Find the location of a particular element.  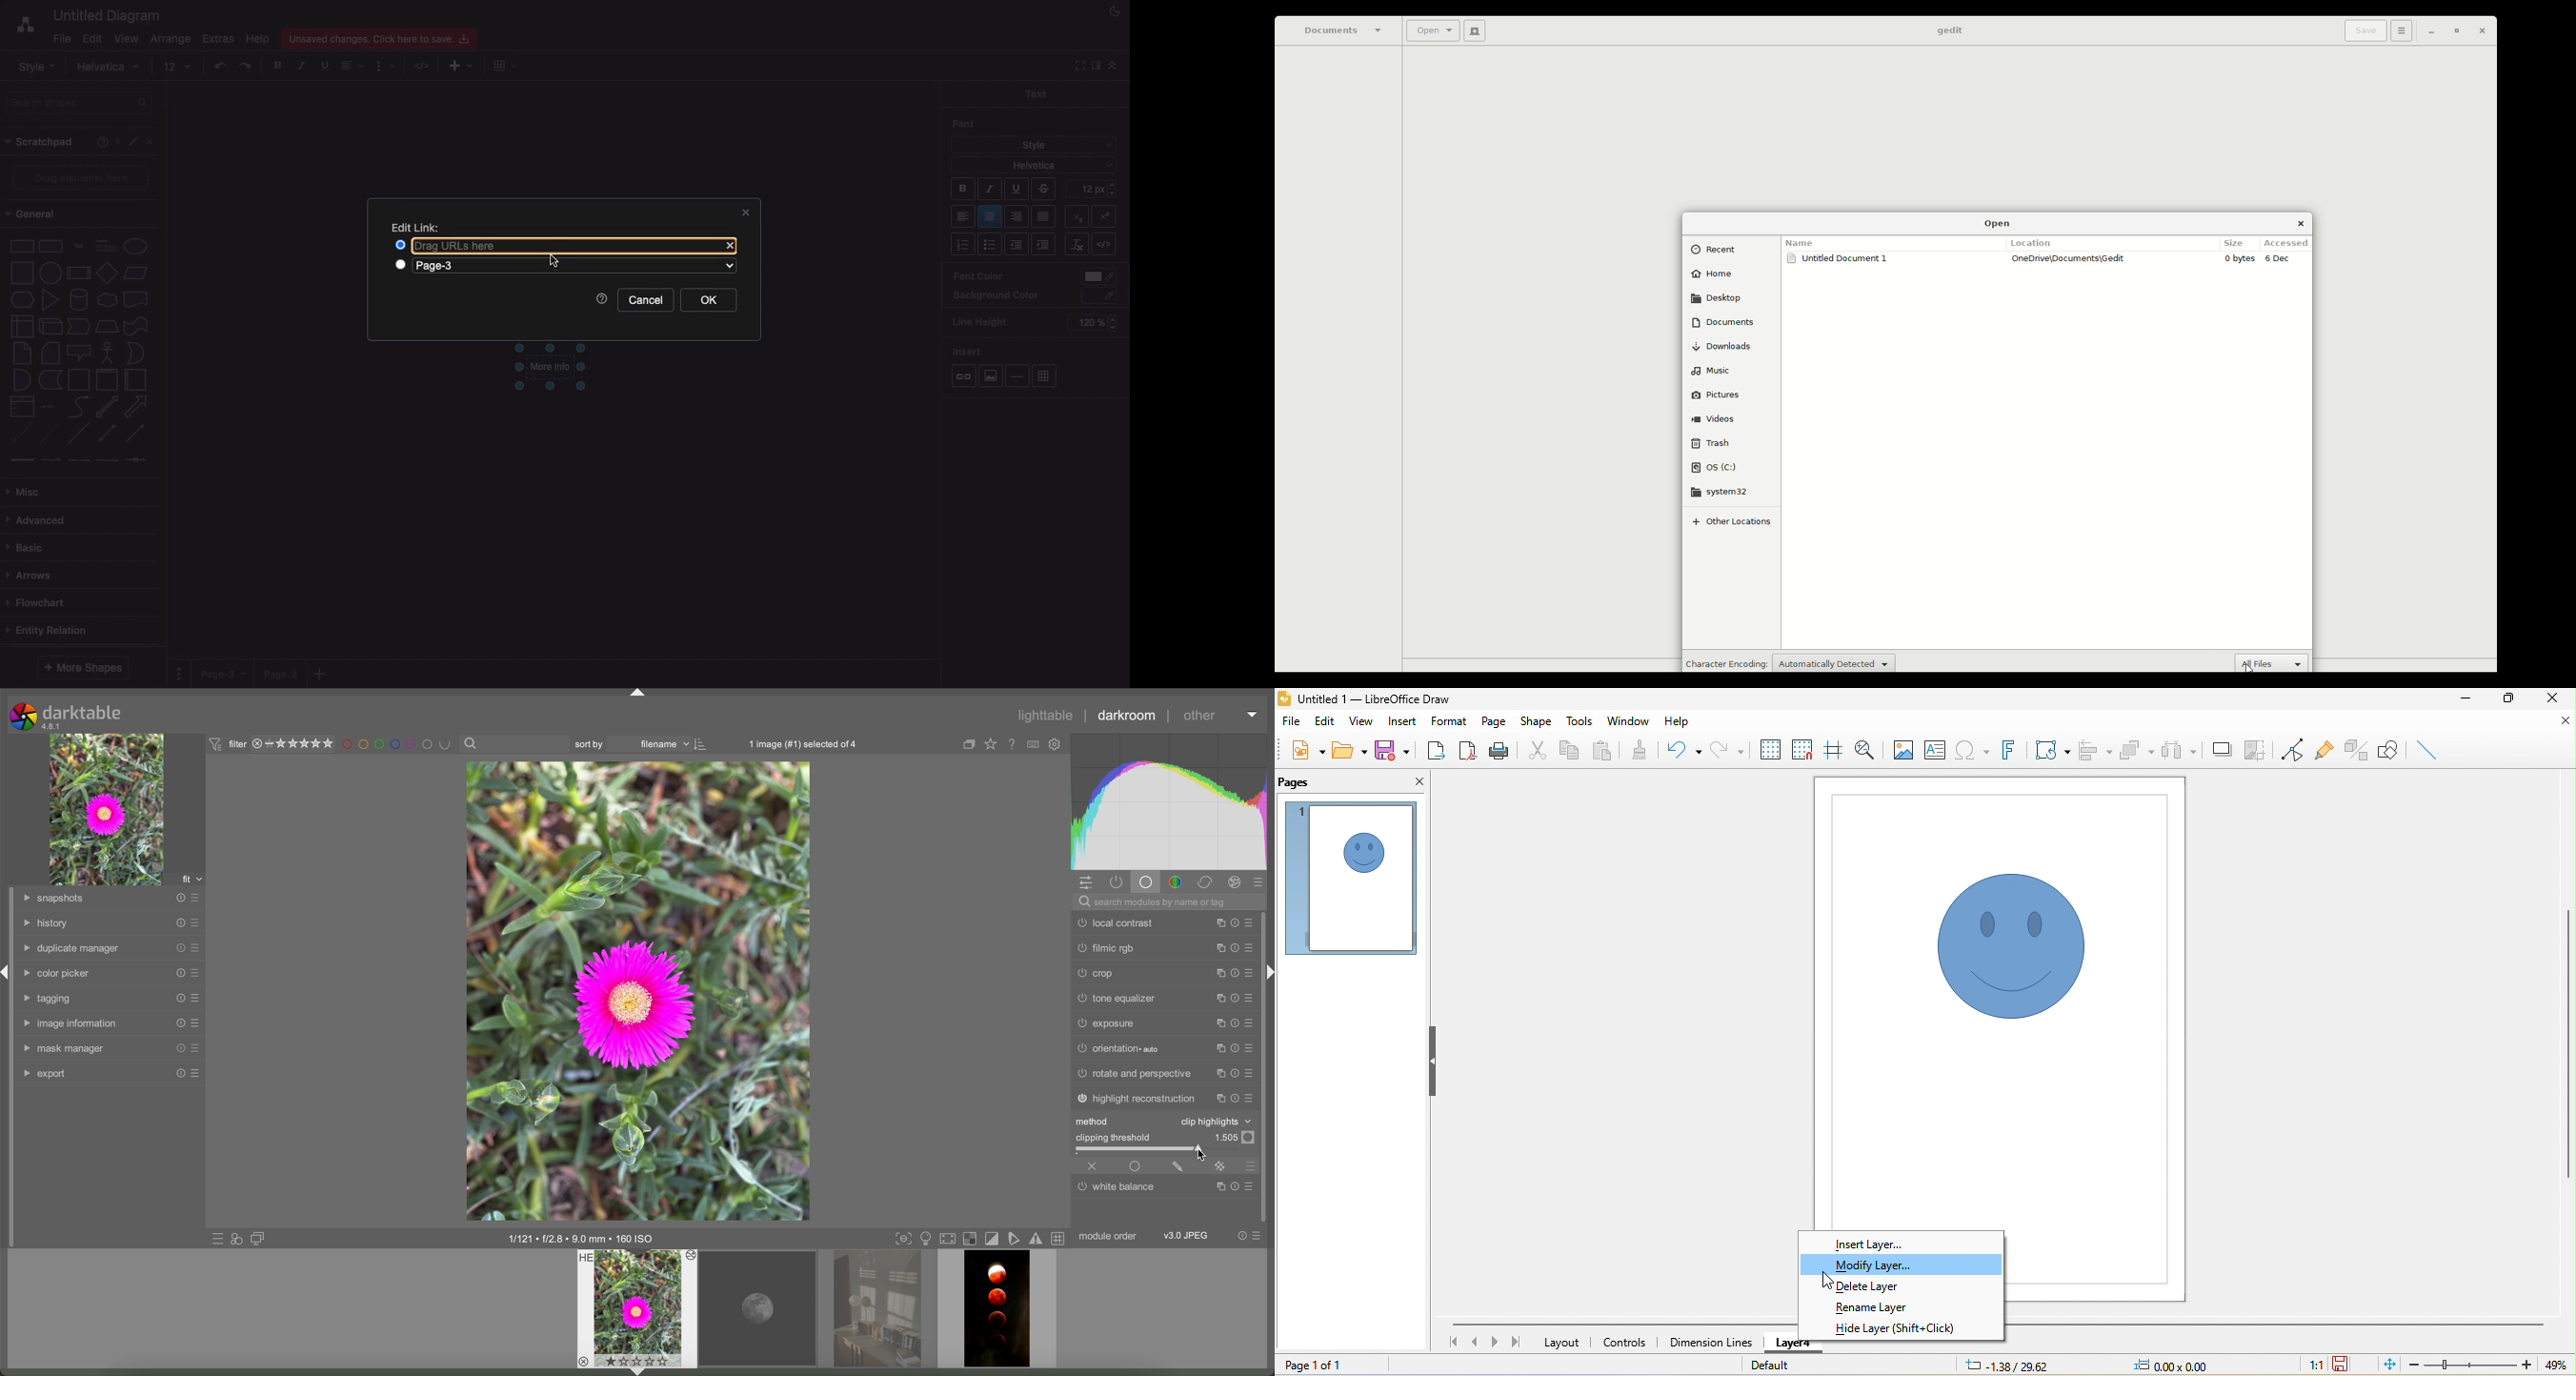

connector with symbol is located at coordinates (138, 459).